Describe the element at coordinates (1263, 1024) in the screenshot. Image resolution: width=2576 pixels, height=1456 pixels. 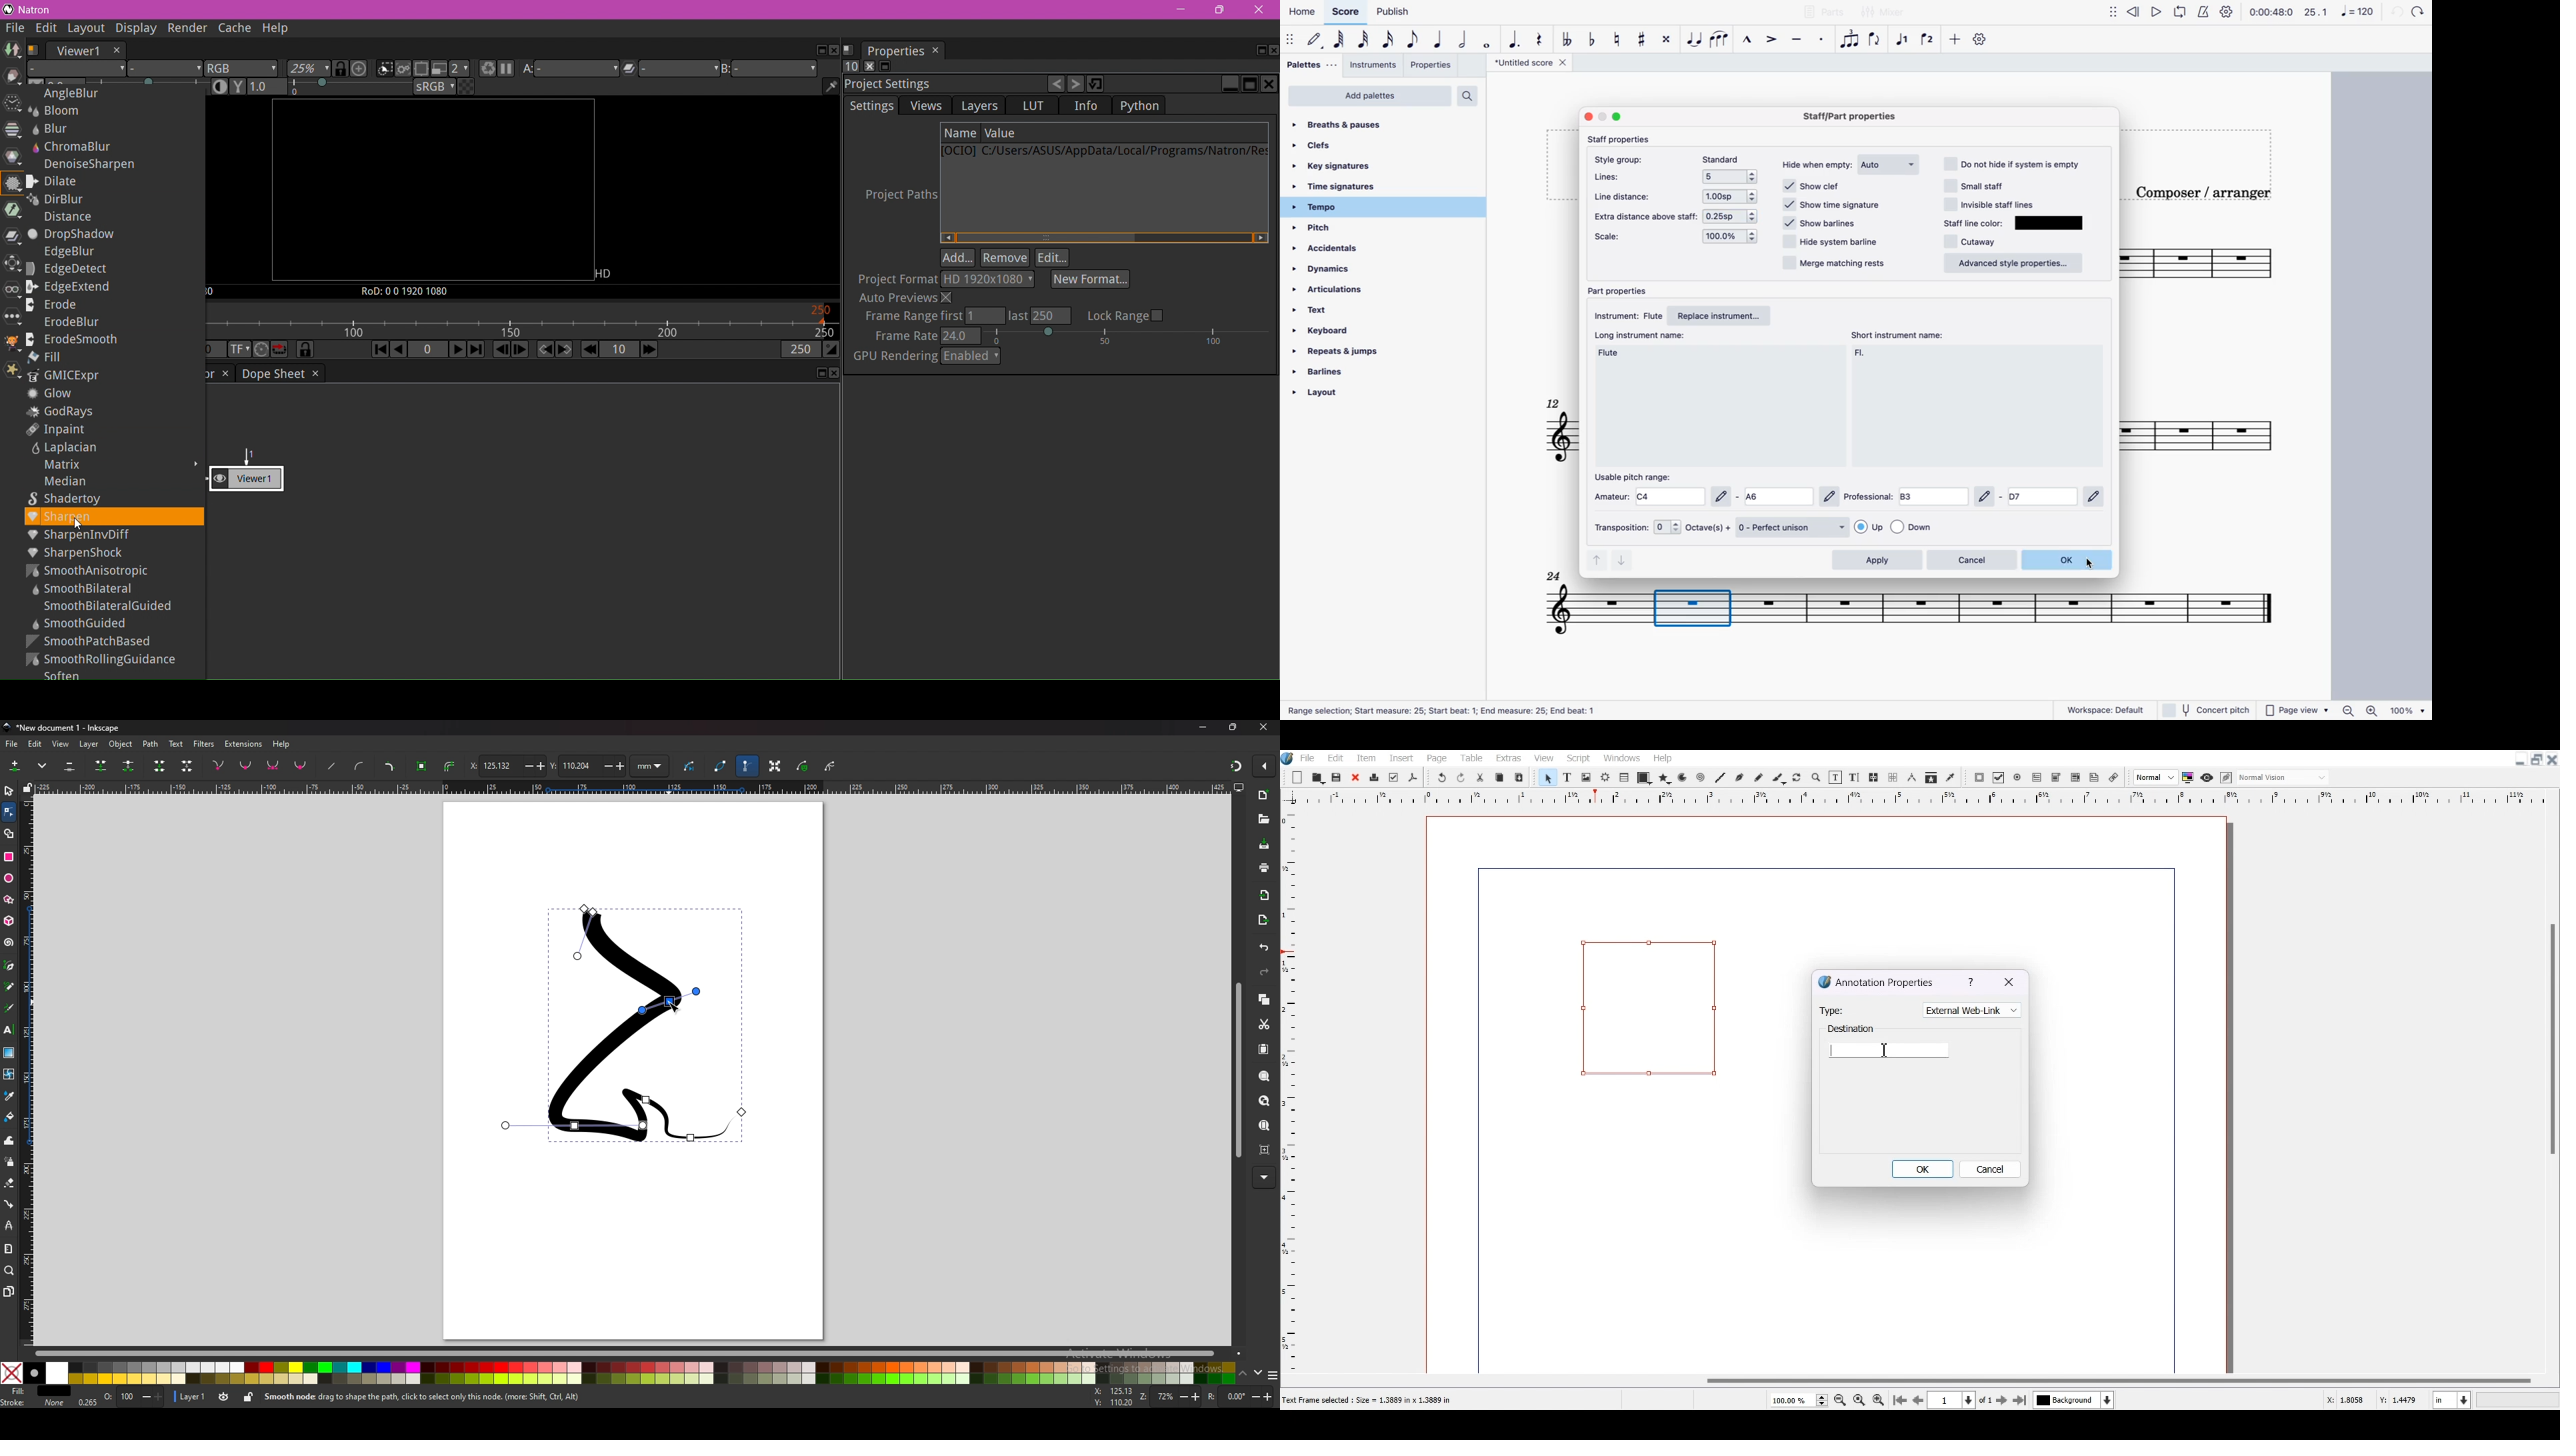
I see `cut` at that location.